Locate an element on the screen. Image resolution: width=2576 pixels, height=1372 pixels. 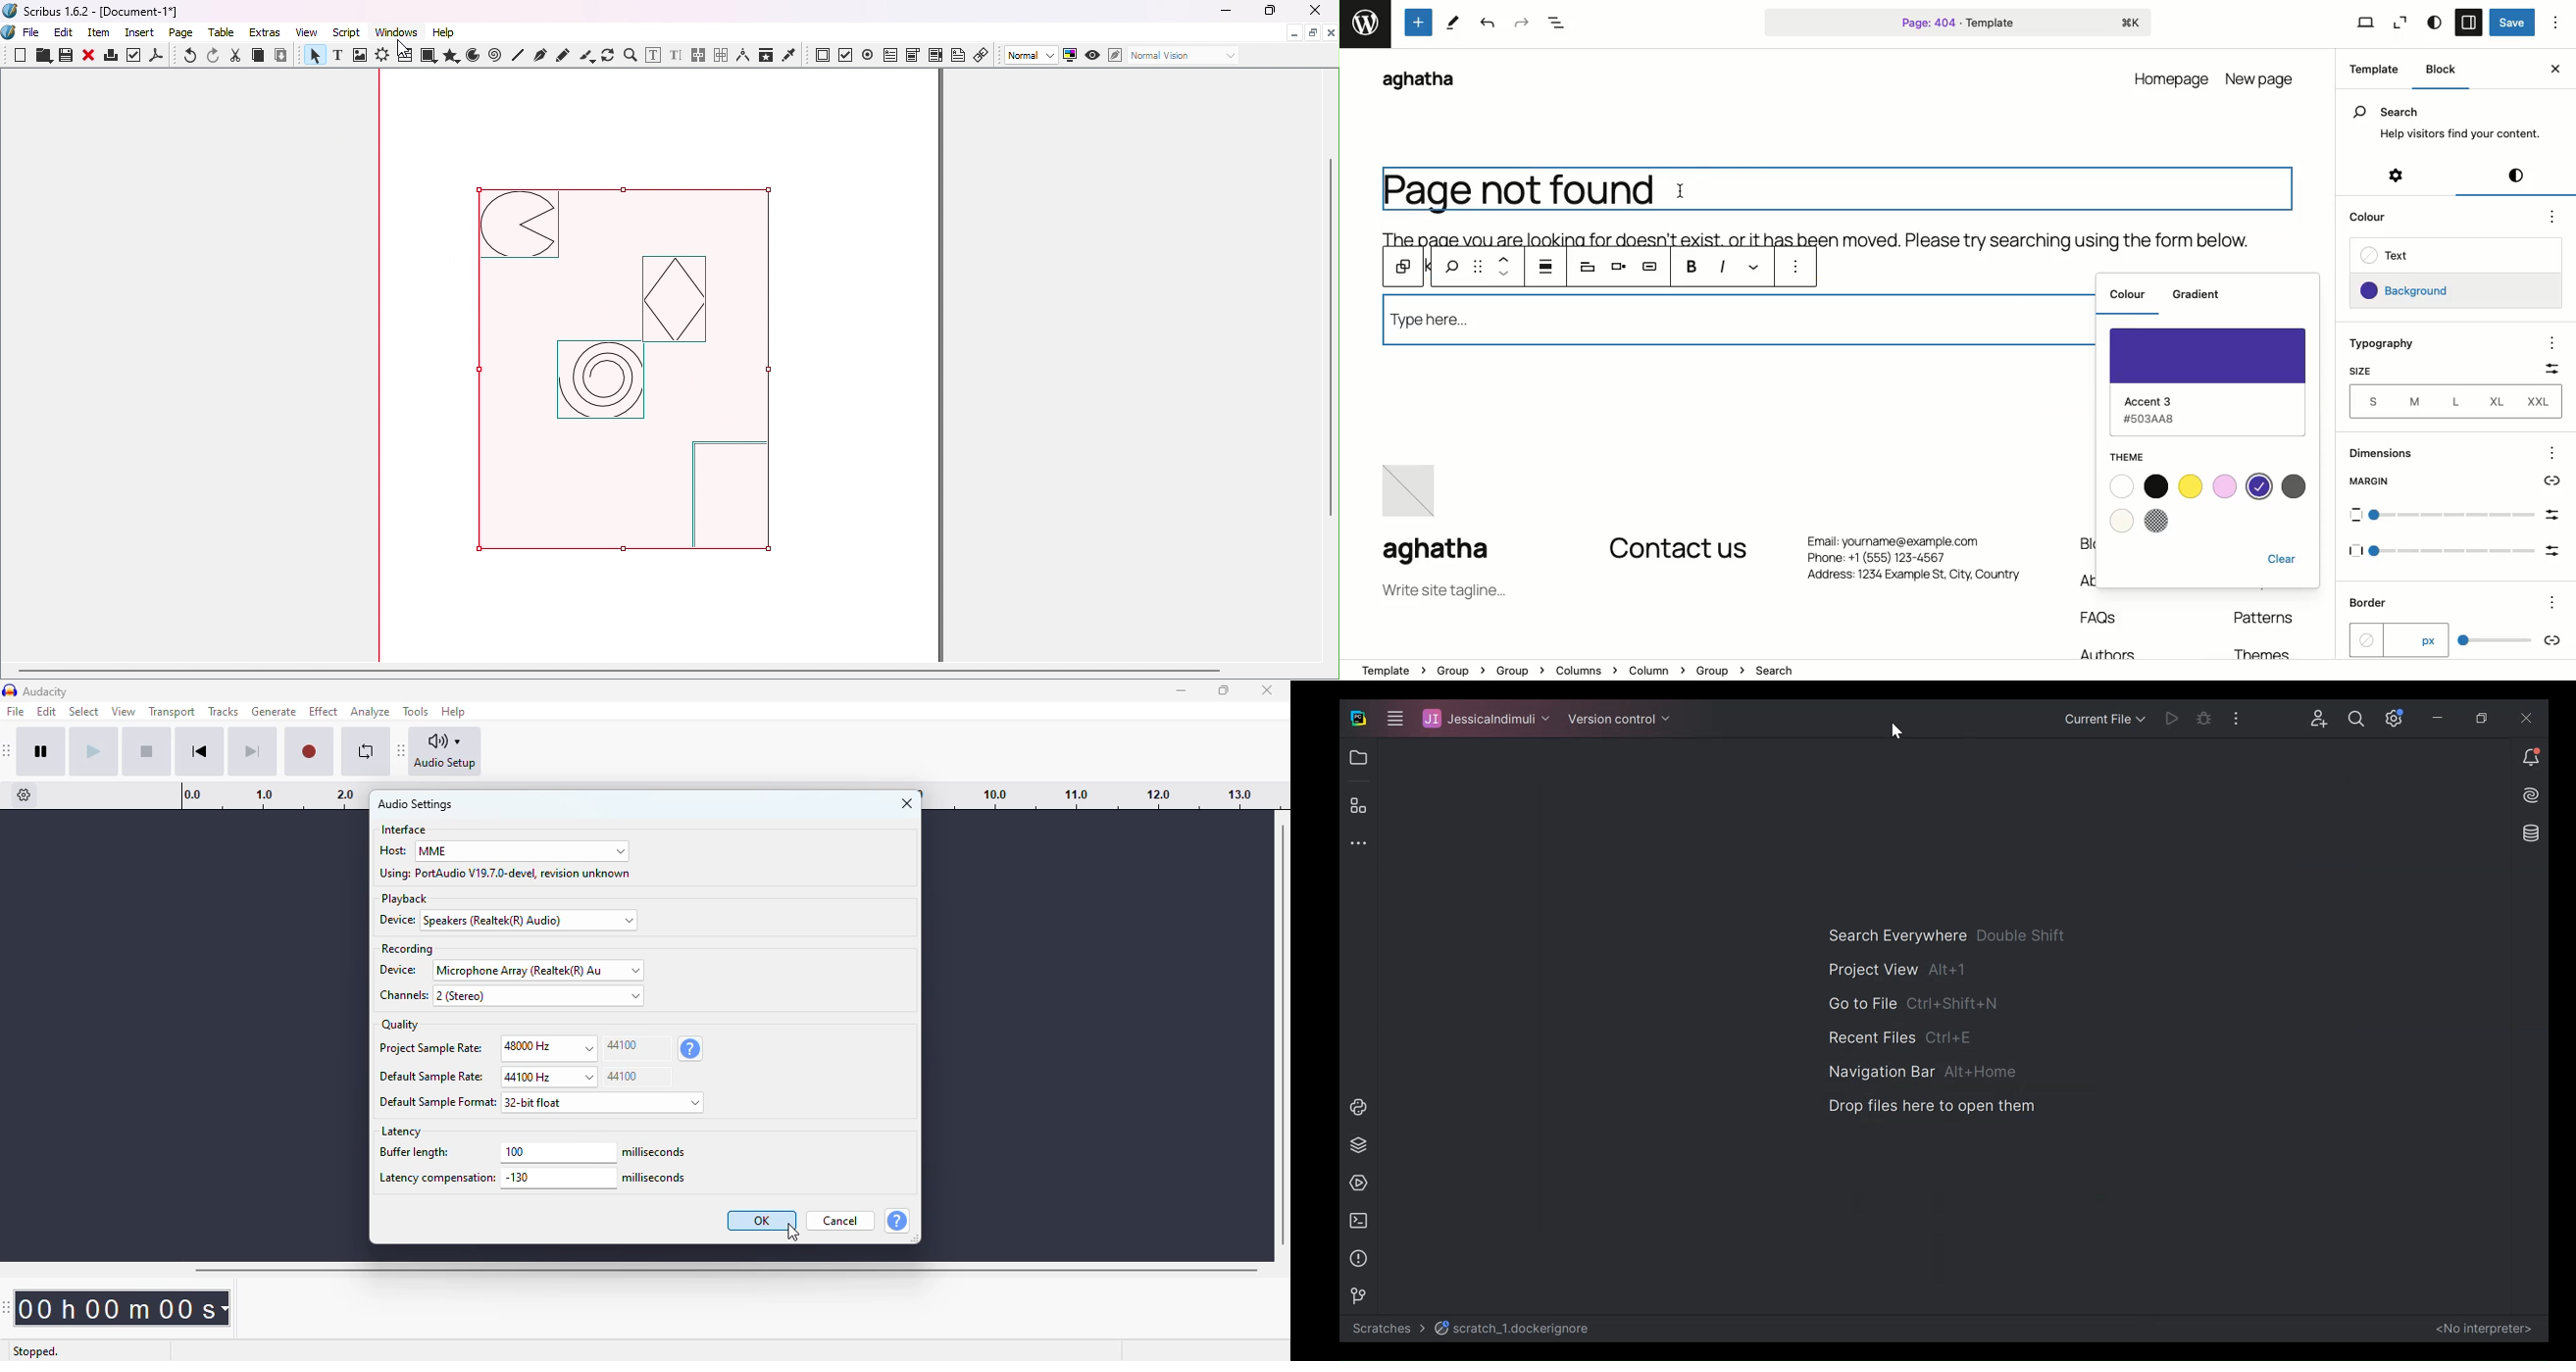
skip to start is located at coordinates (199, 751).